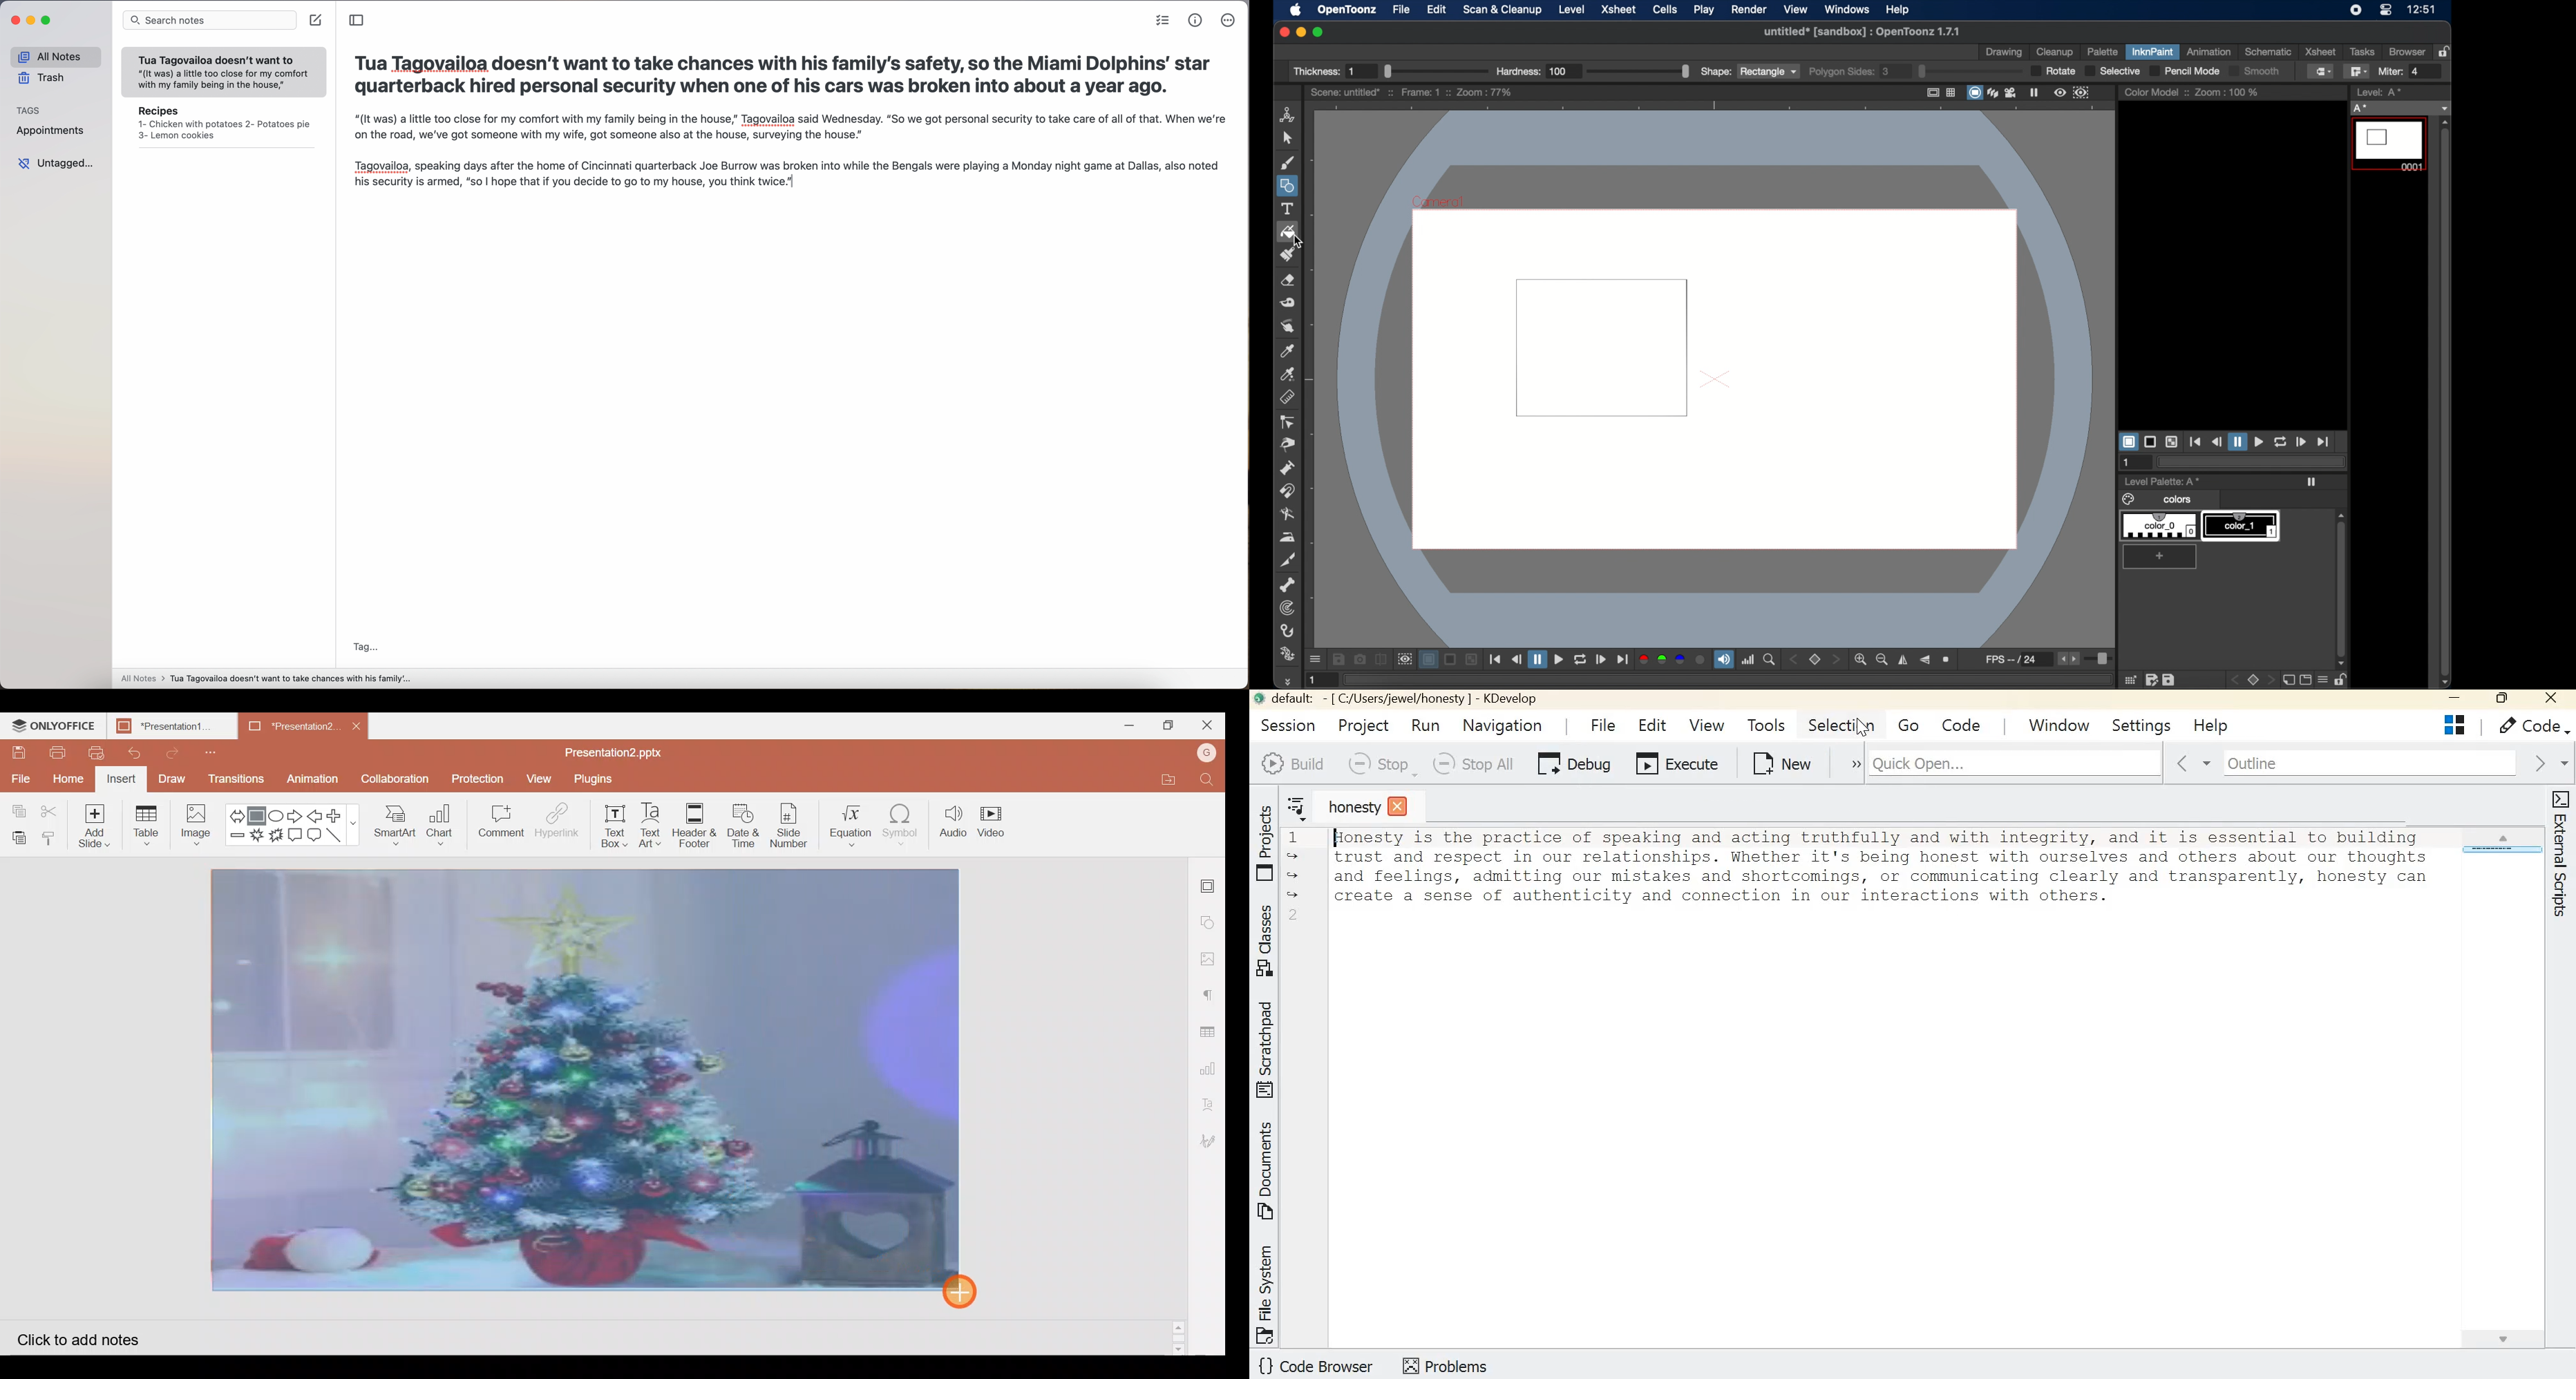 The image size is (2576, 1400). Describe the element at coordinates (793, 164) in the screenshot. I see `“(It was) a little too close for my comfort with my family being in the house," Tagovailoa said Wednesday. “So we got personal security to take care of all of that. When we're
on the road, we've got someone with my wife, got someone also at the house, surveying the house."

Tagovailoa, speaking days after the home of Cincinnati quarterback Joe Burrow was broken into while the Bengals were playing a Monday night game at Dallas, also noted
his security is armed, “so | hope that if you decide to go to my house, you think twice."` at that location.